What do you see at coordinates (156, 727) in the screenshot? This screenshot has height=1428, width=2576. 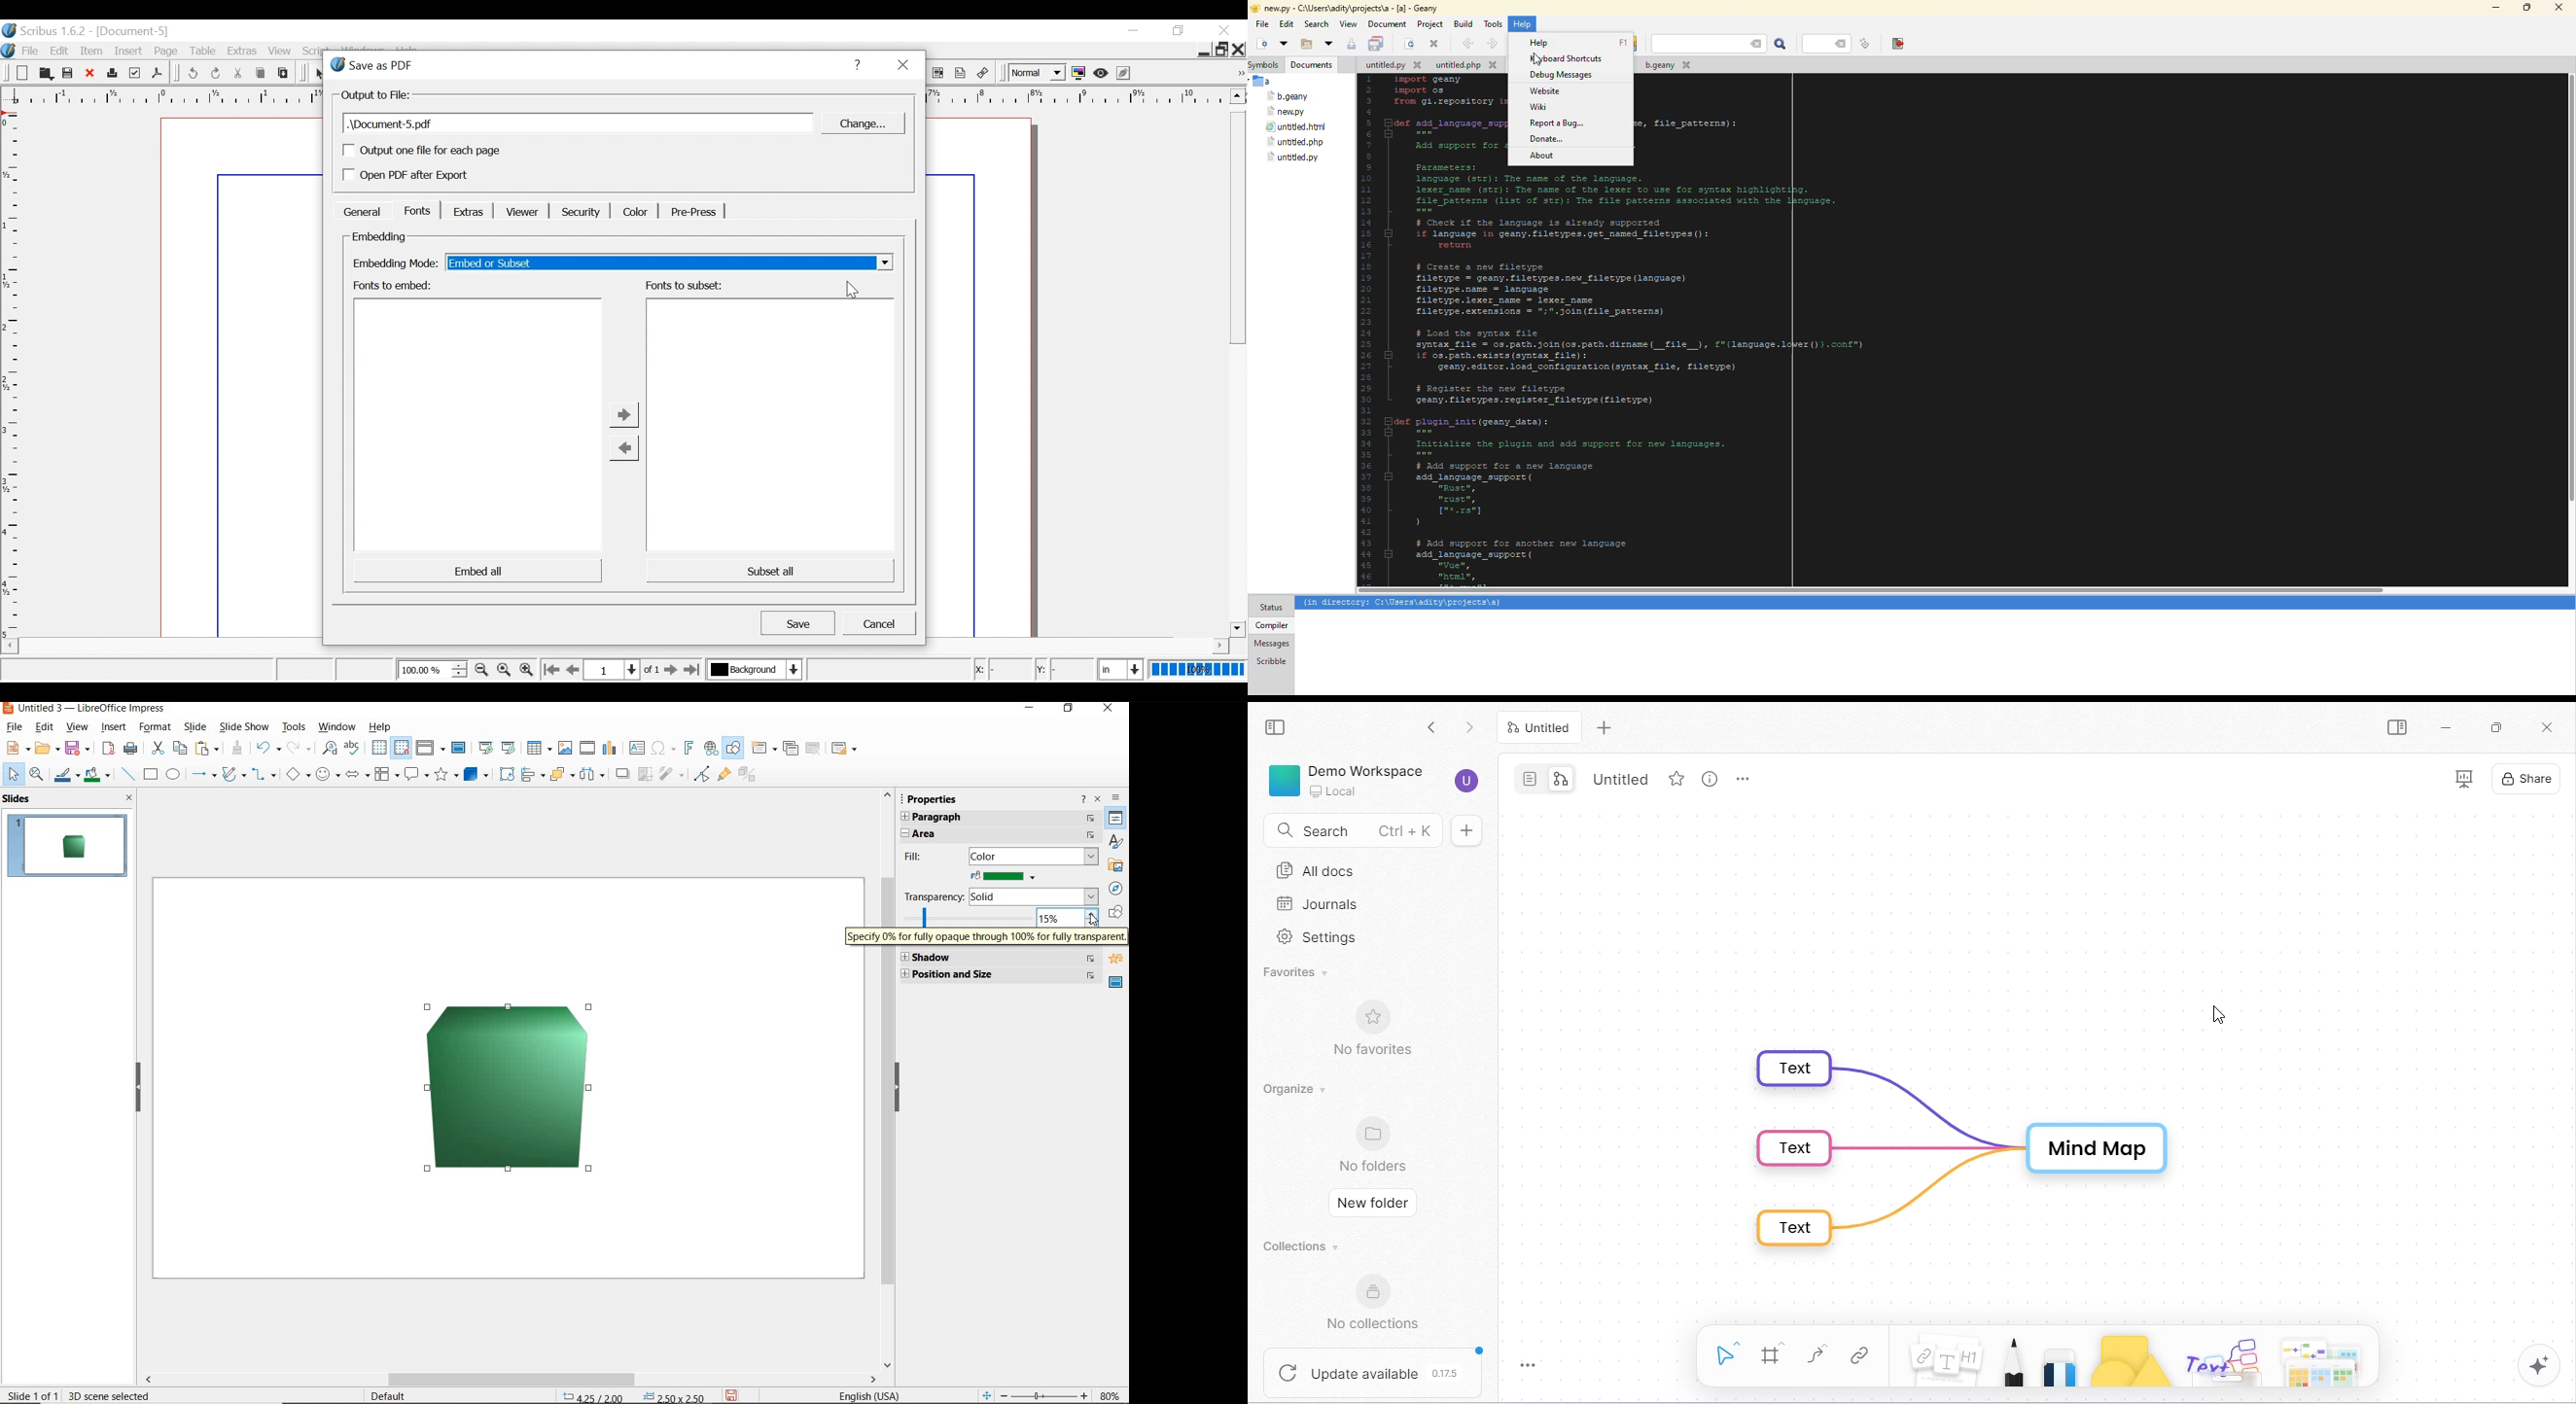 I see `format` at bounding box center [156, 727].